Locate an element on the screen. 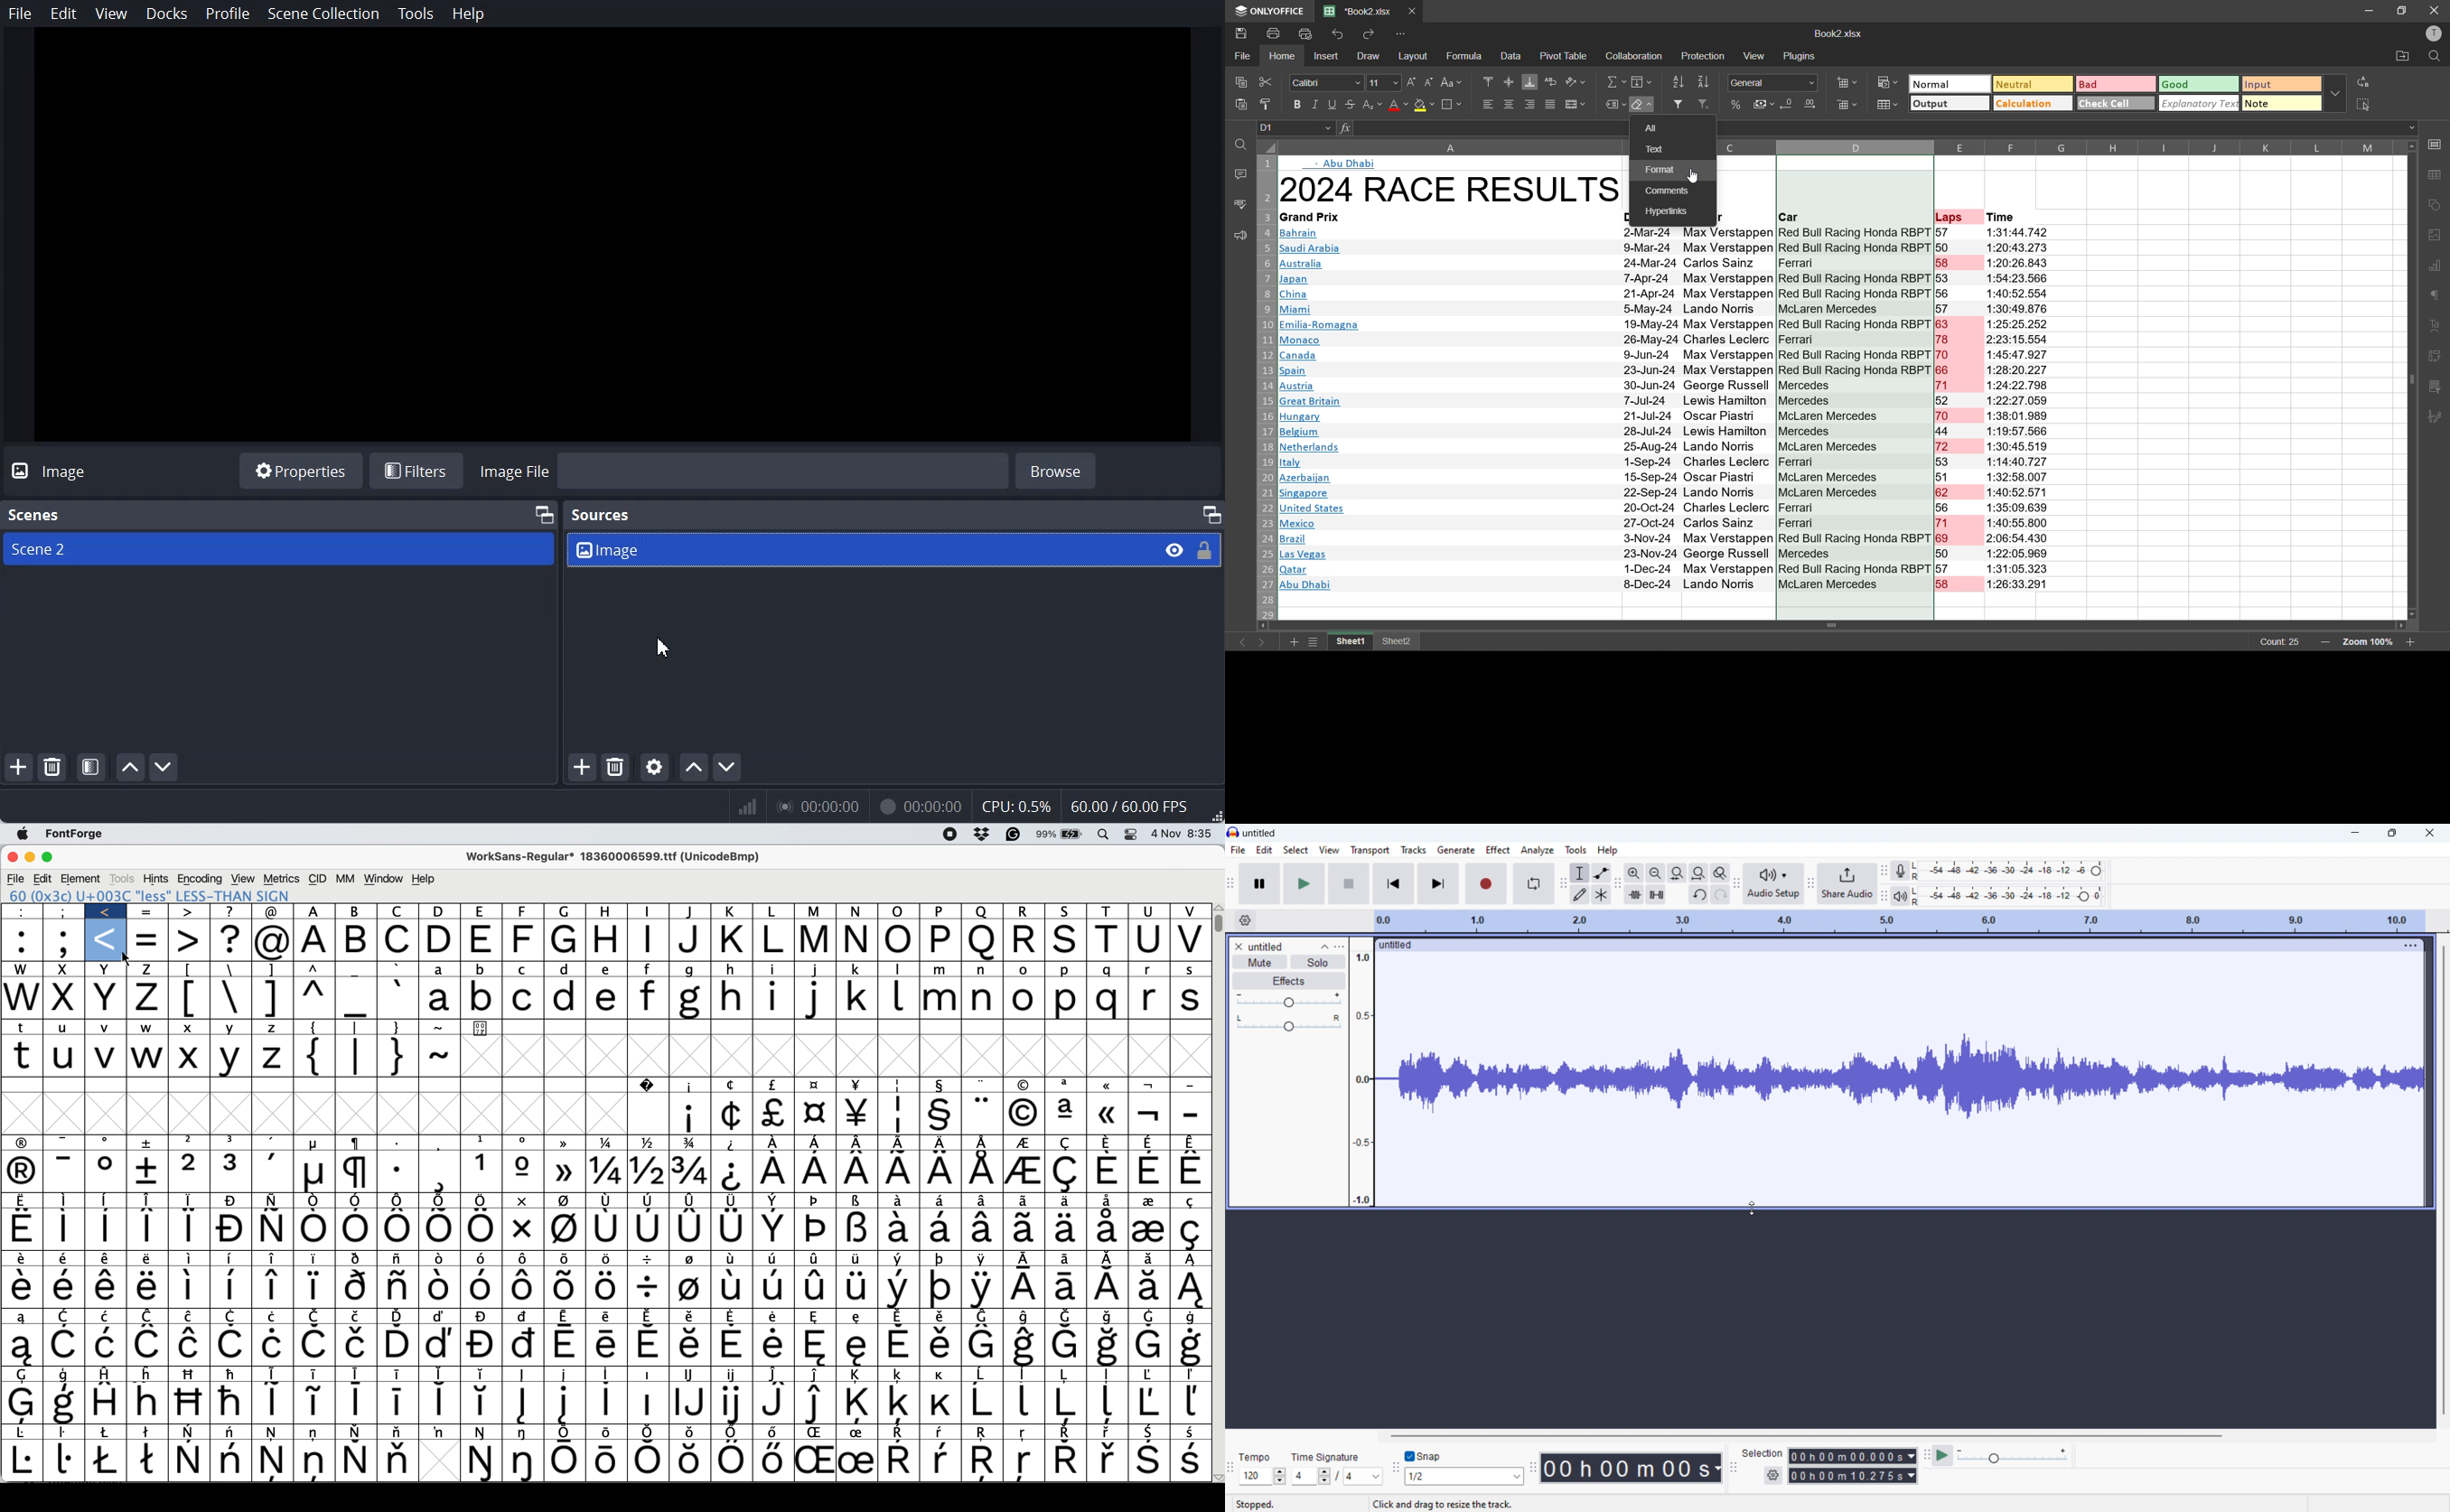  move right is located at coordinates (2398, 626).